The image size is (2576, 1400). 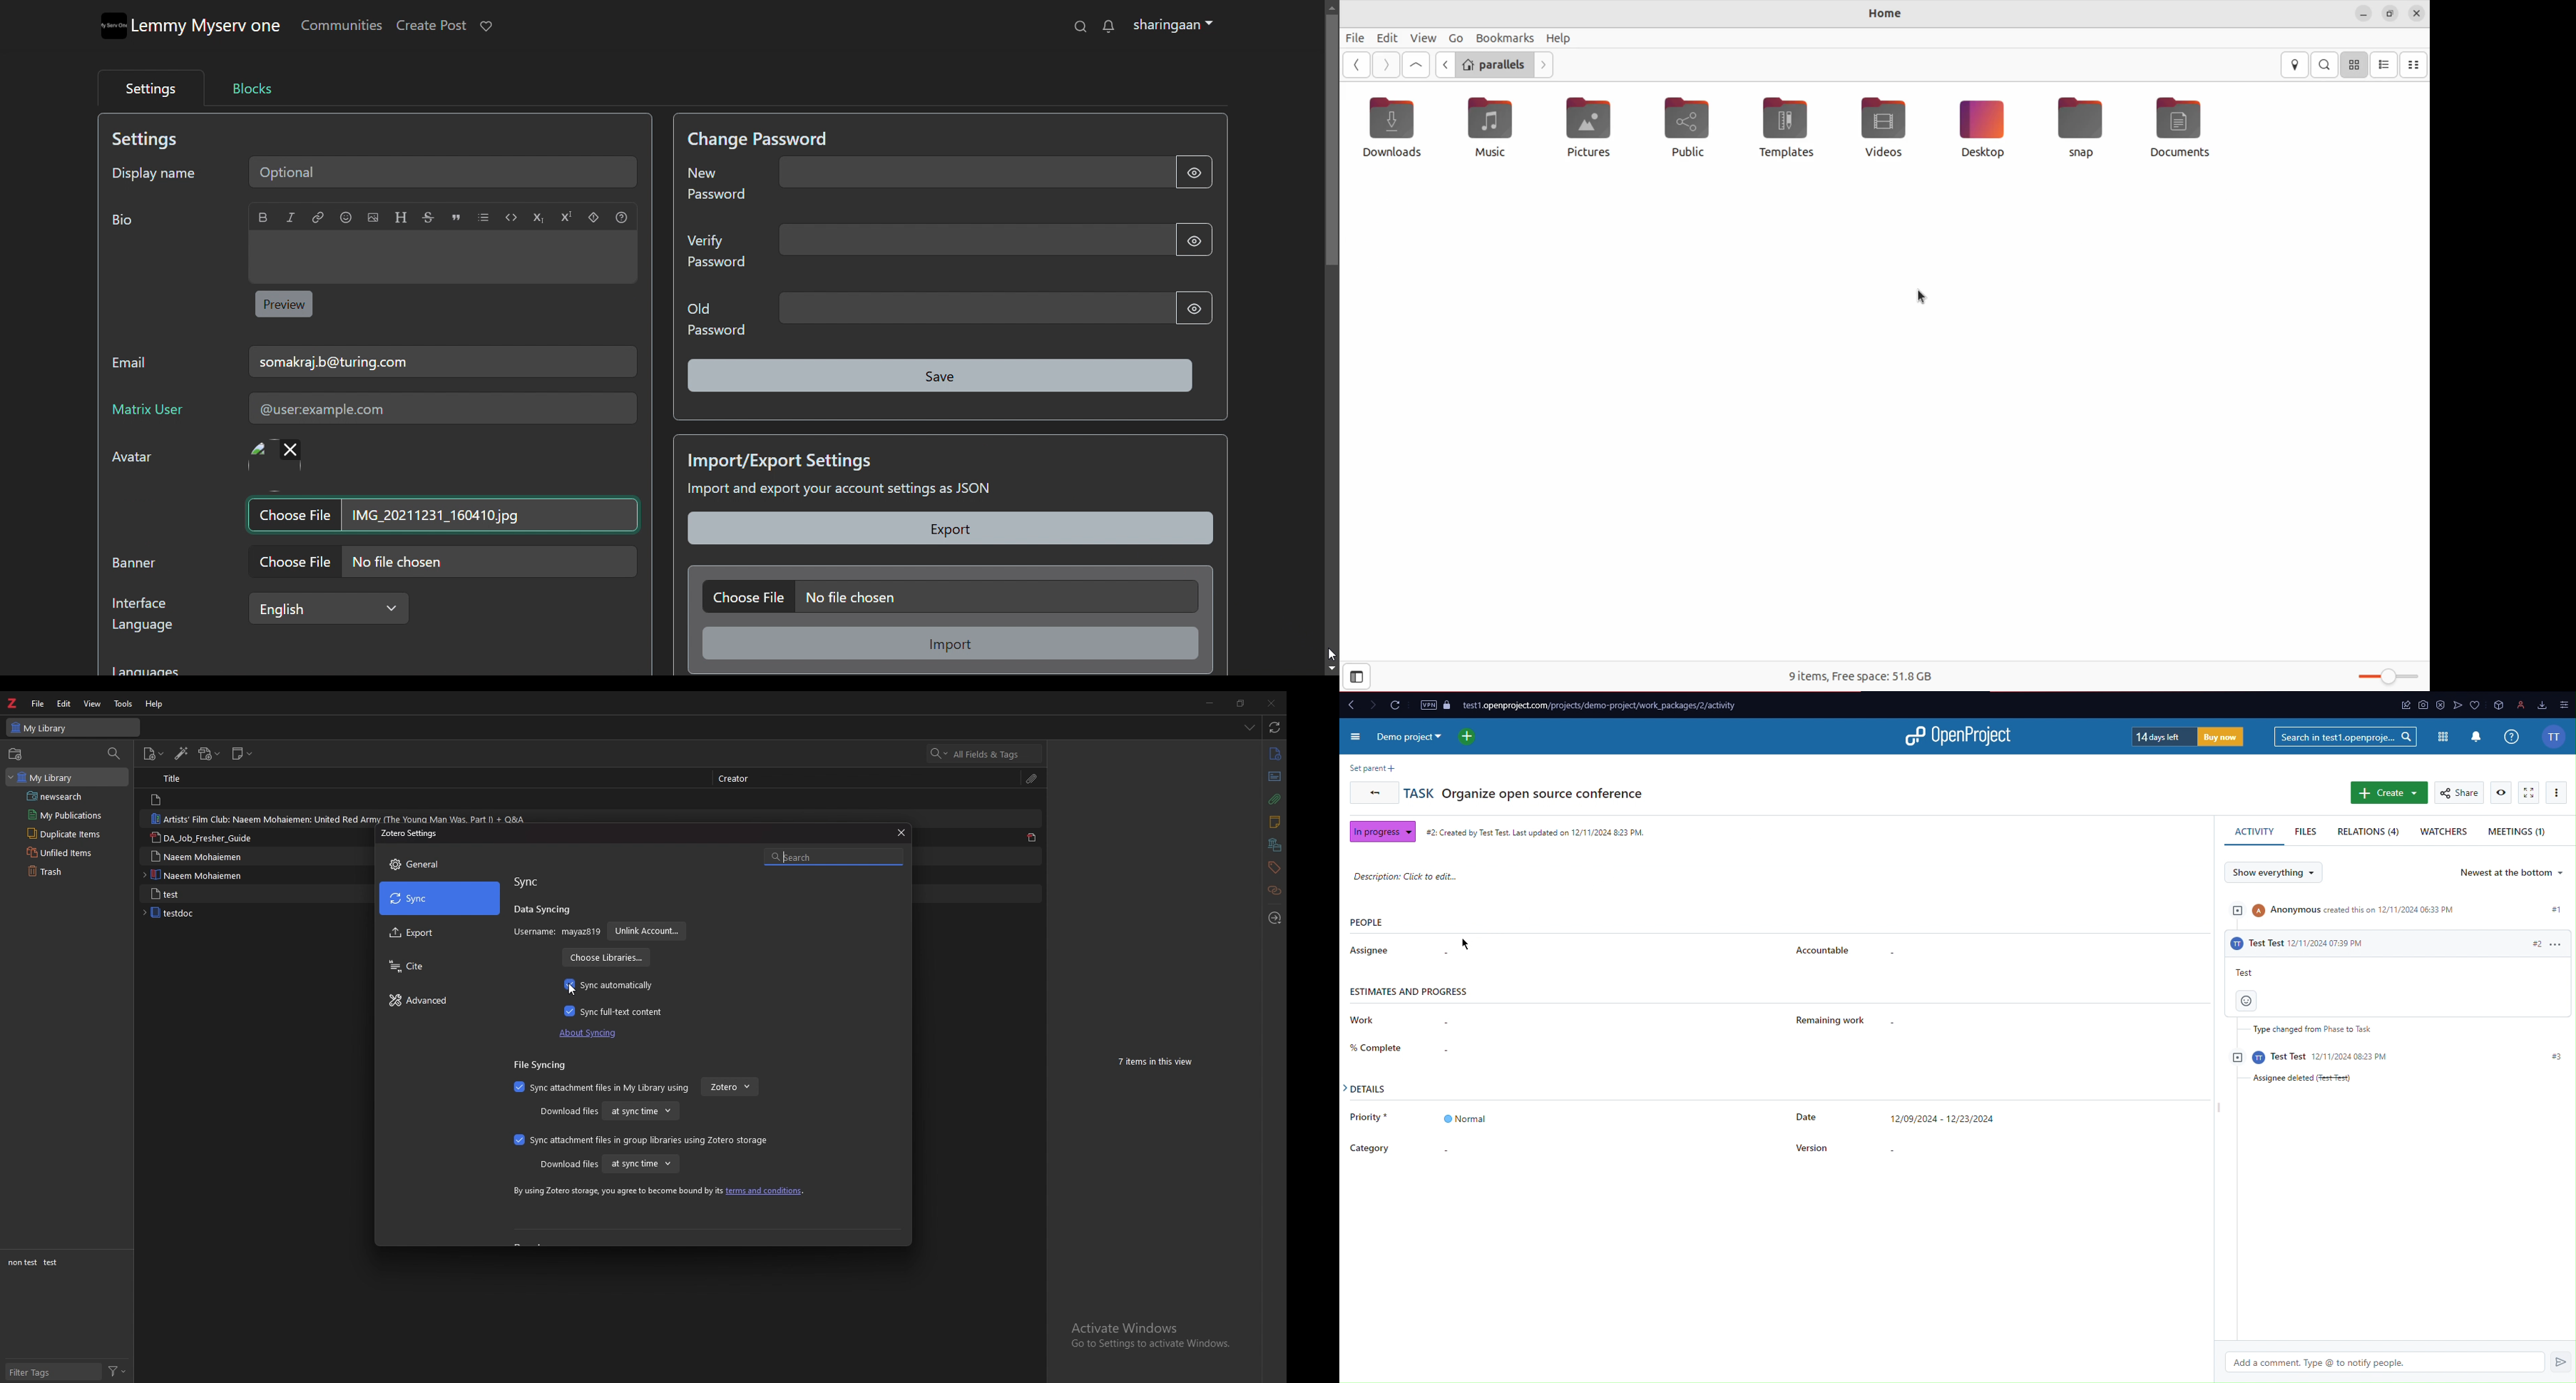 I want to click on #2, so click(x=2550, y=943).